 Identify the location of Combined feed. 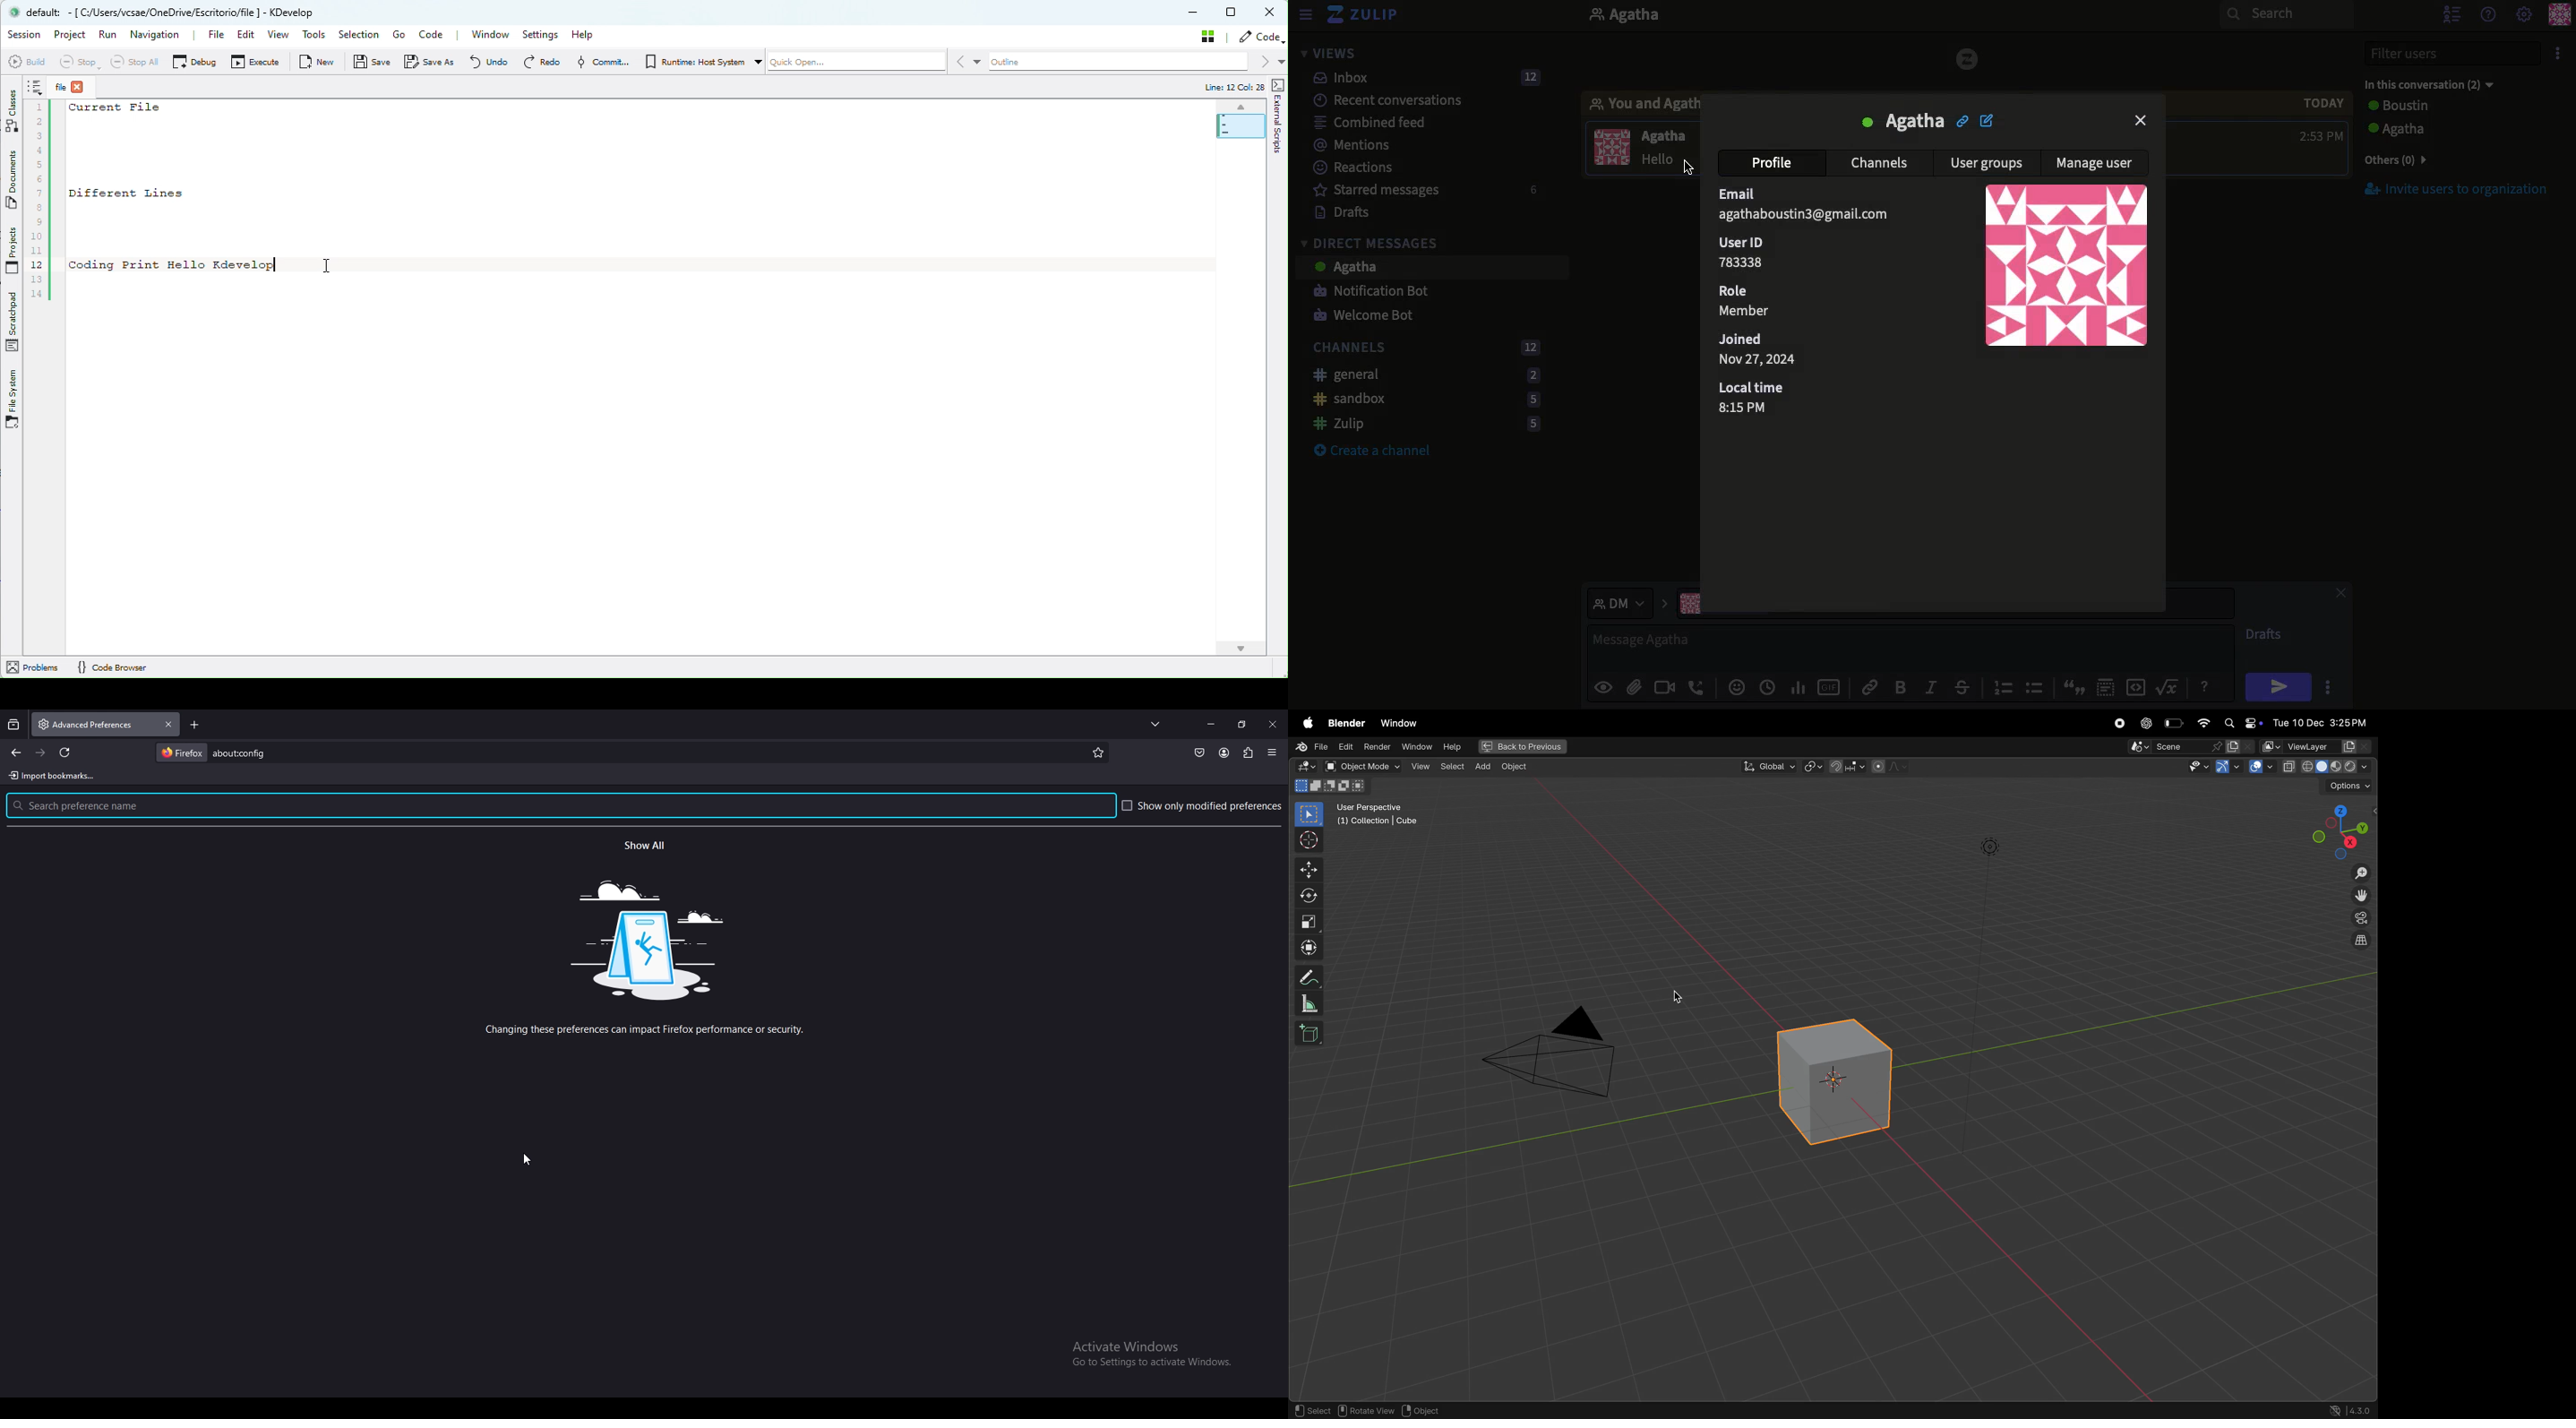
(1371, 121).